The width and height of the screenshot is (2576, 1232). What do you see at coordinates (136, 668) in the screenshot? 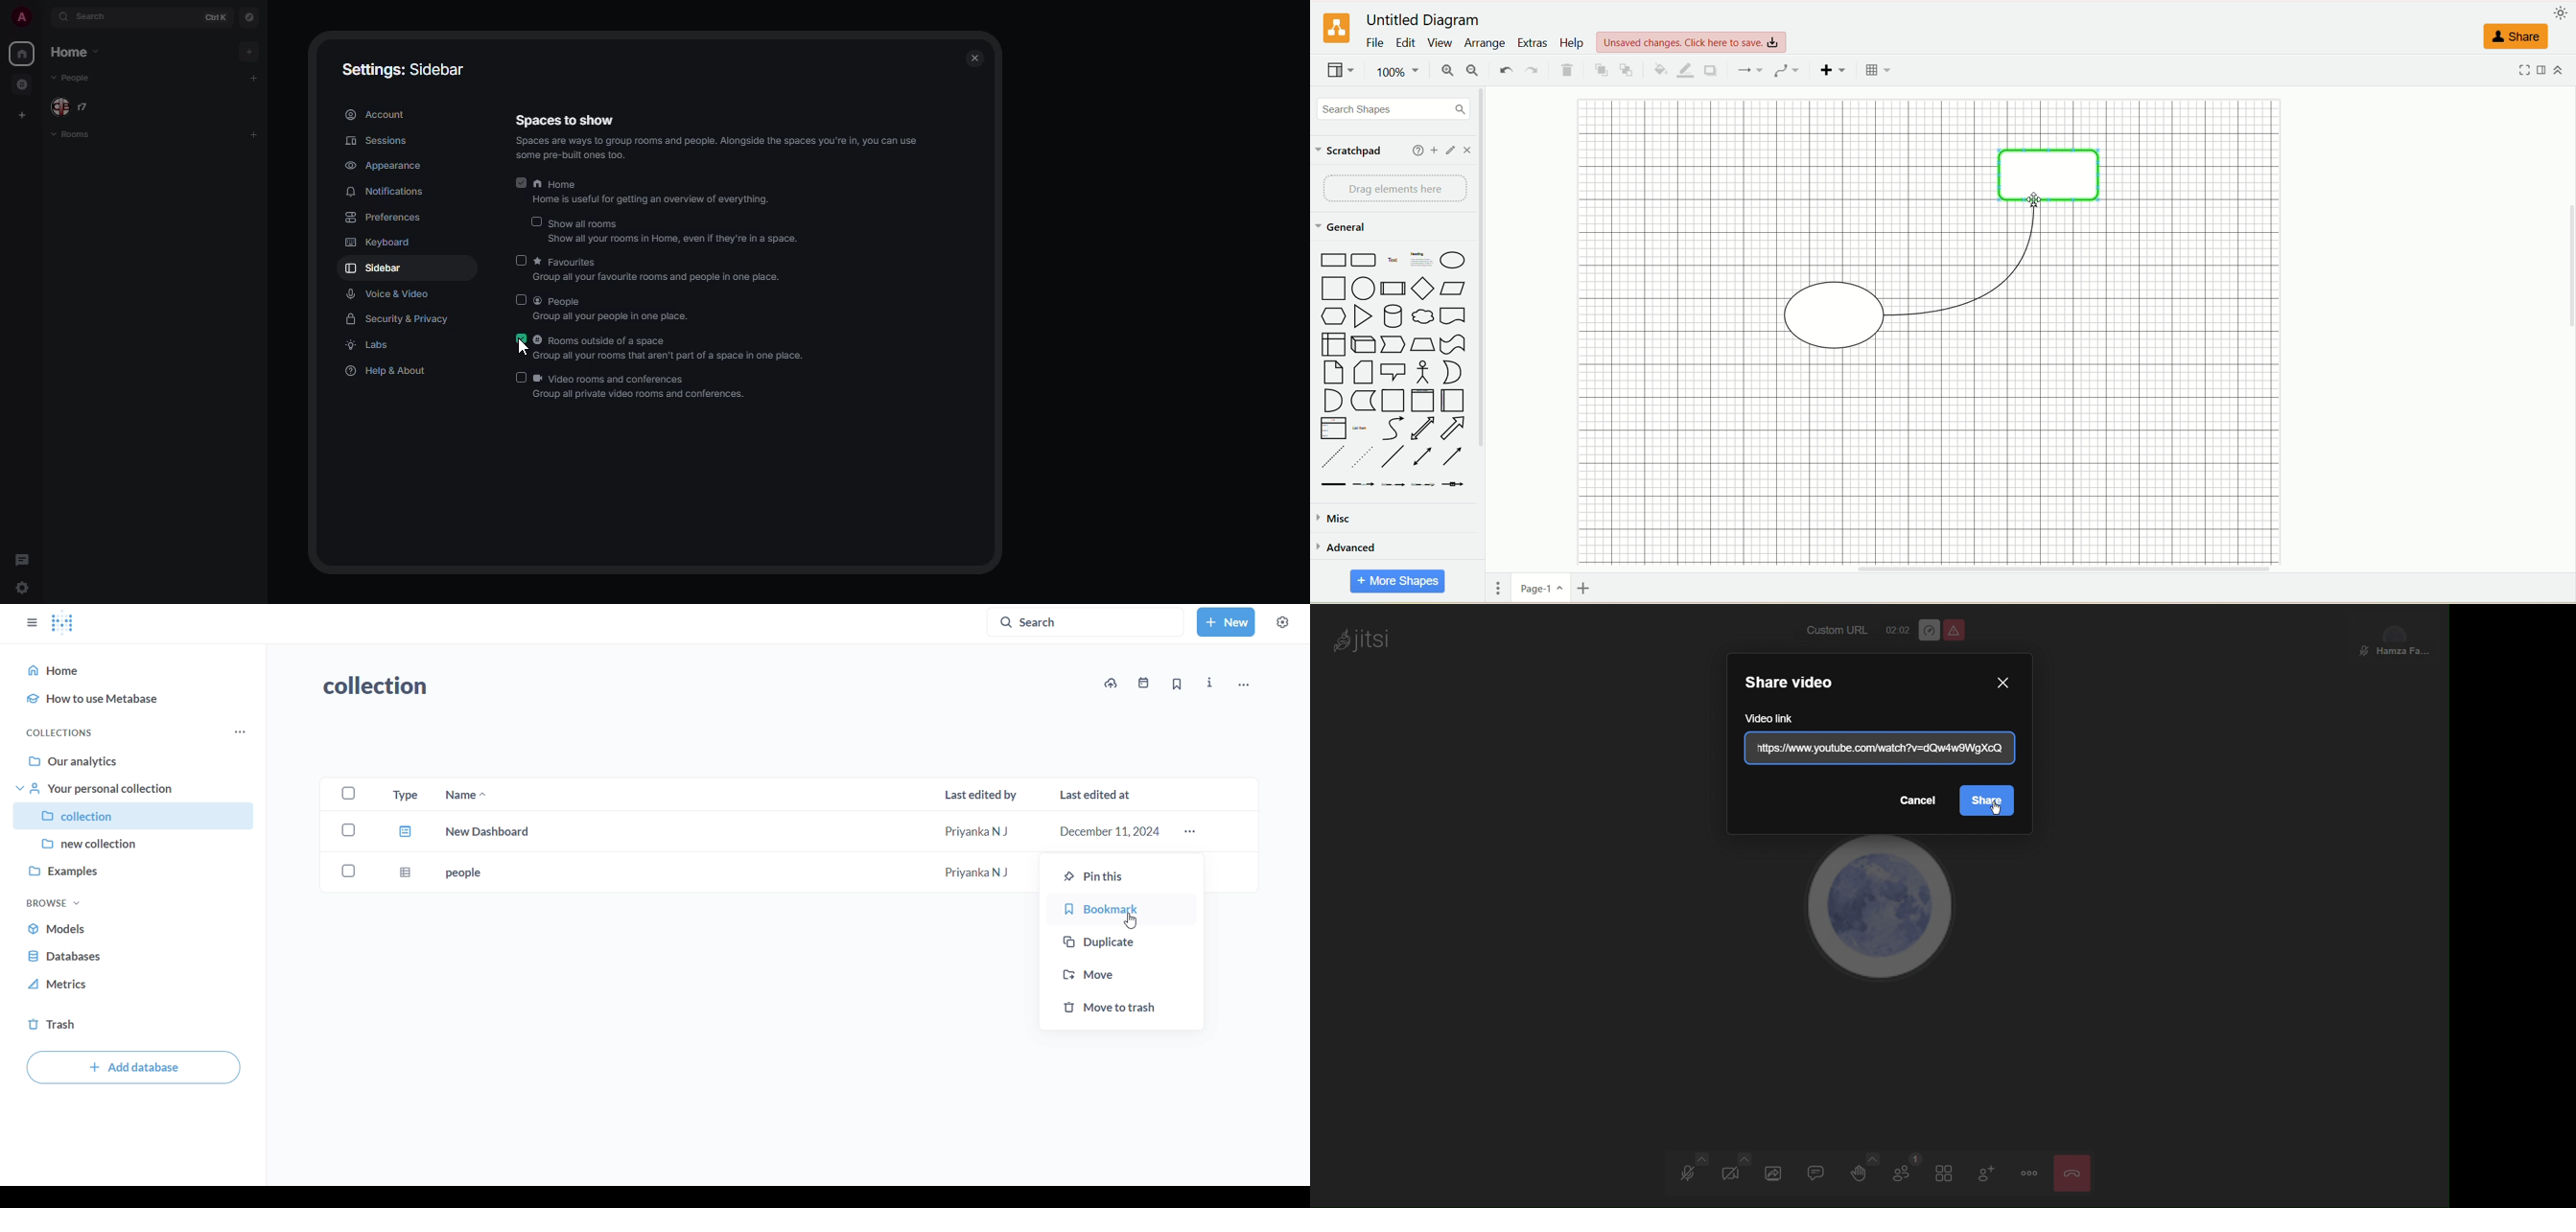
I see `home ` at bounding box center [136, 668].